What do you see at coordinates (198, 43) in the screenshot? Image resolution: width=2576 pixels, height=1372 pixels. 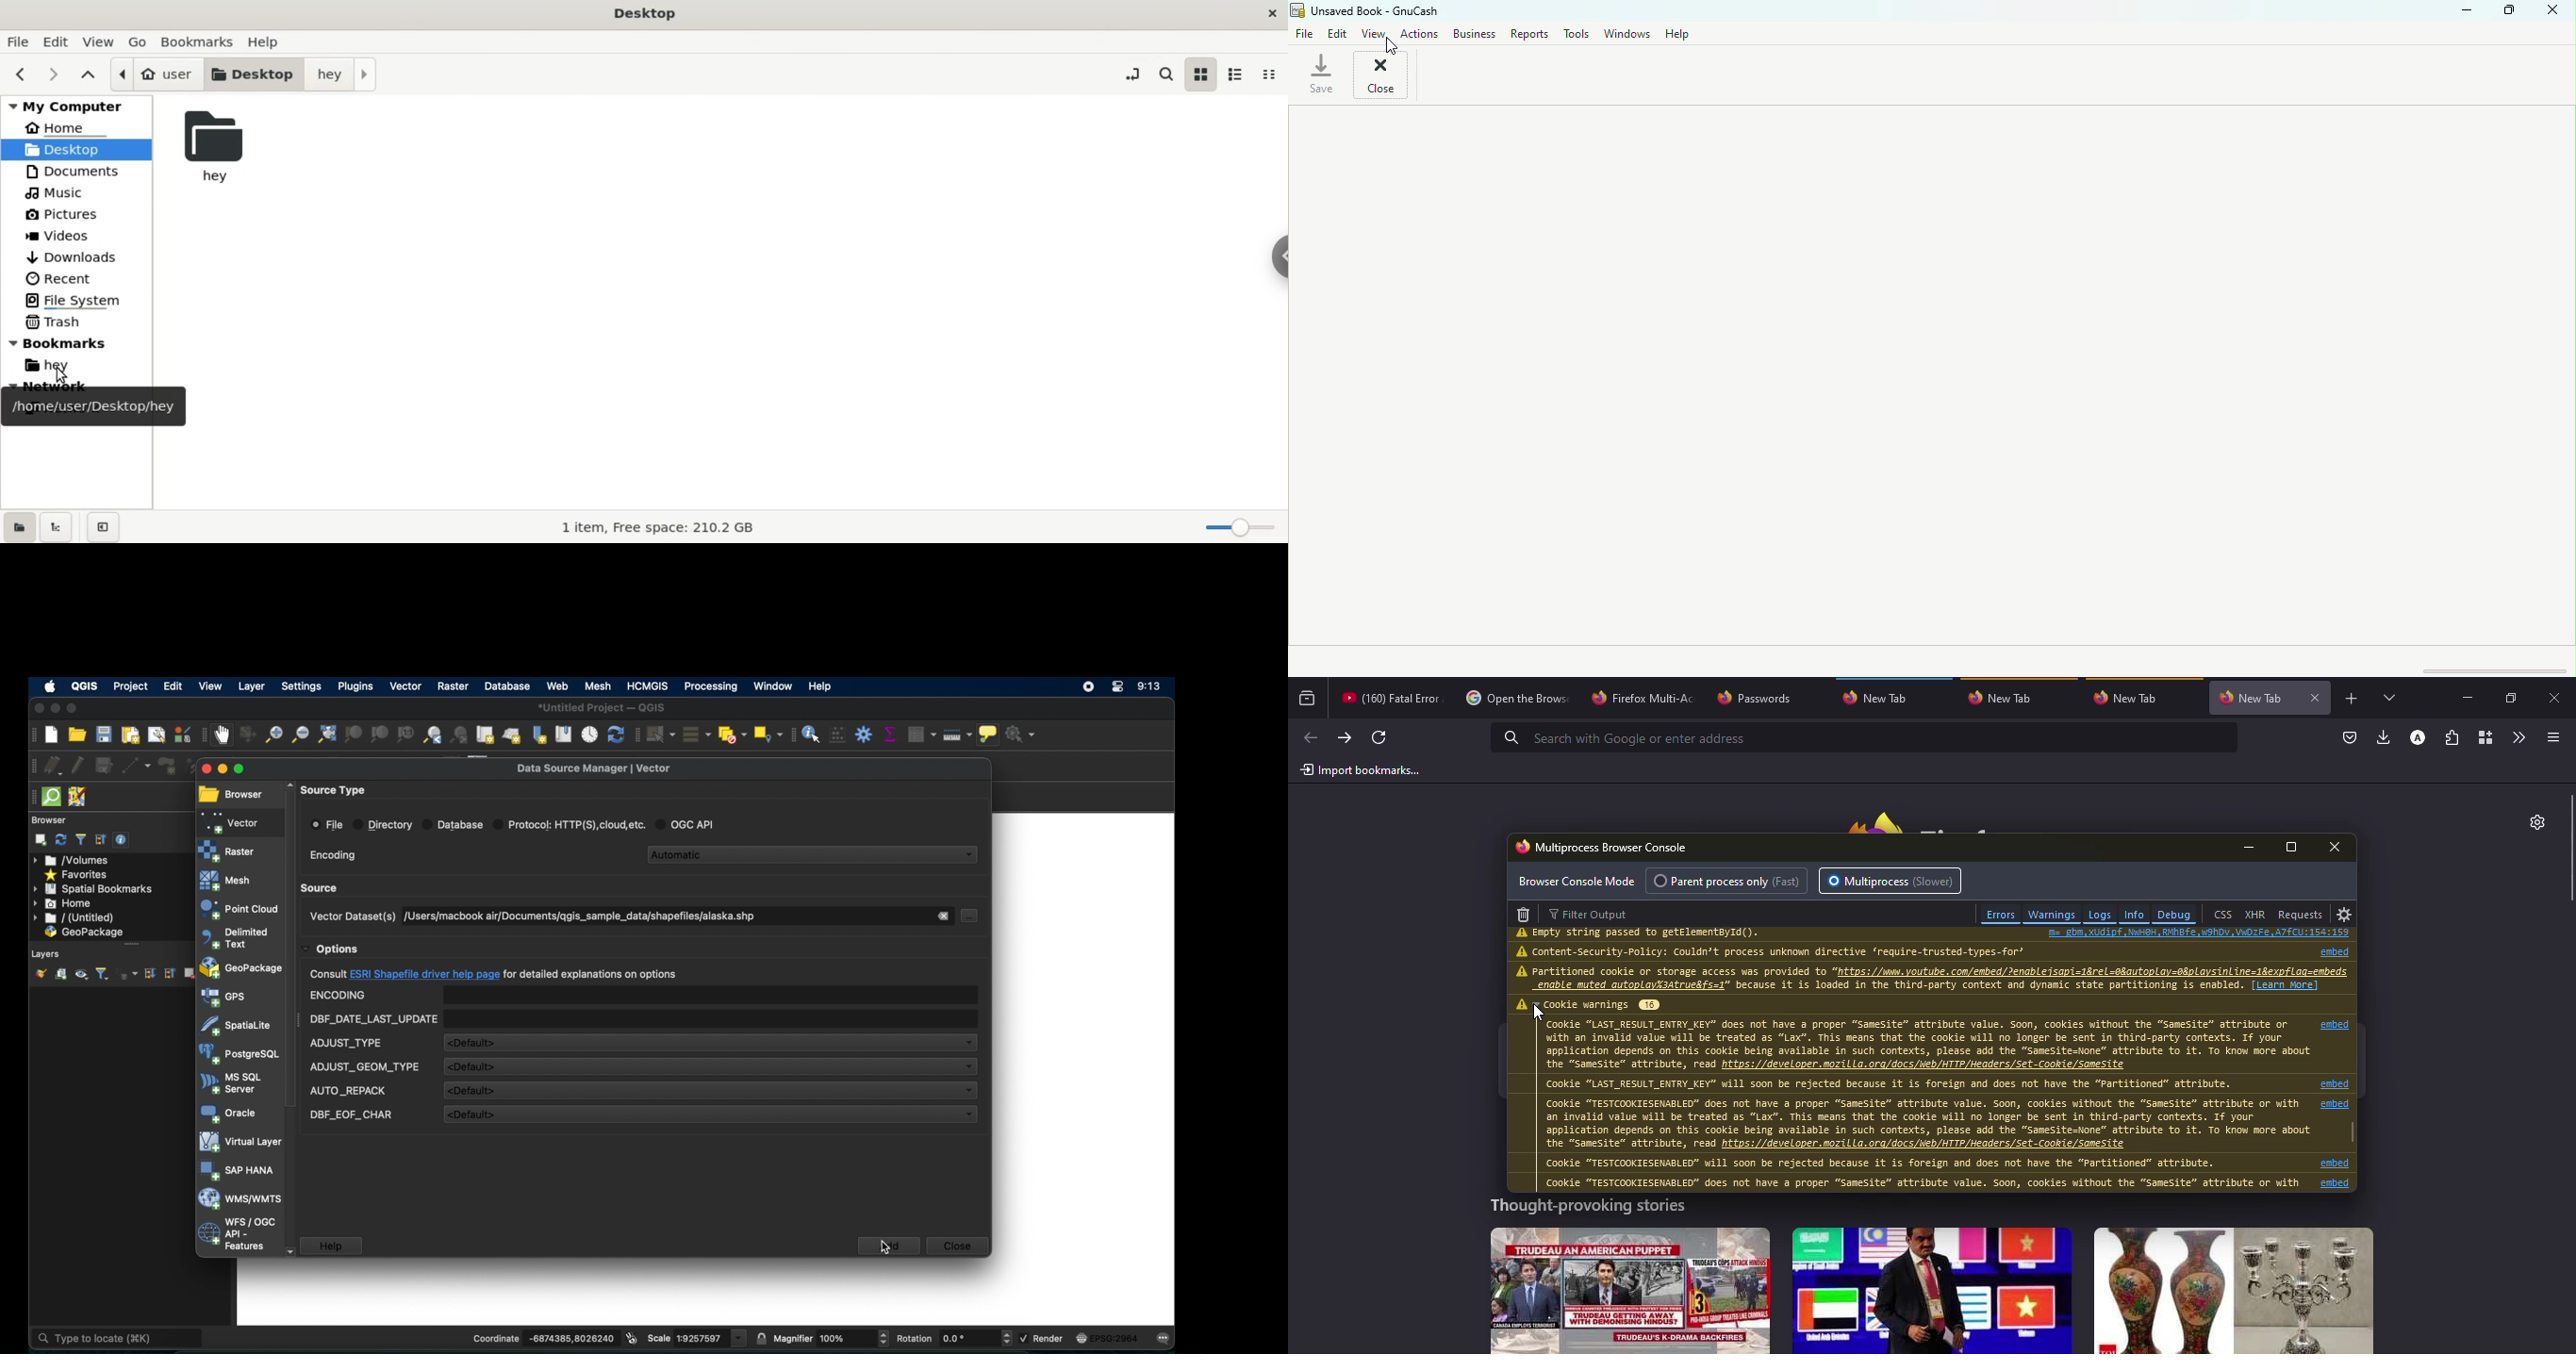 I see `bookmarks` at bounding box center [198, 43].